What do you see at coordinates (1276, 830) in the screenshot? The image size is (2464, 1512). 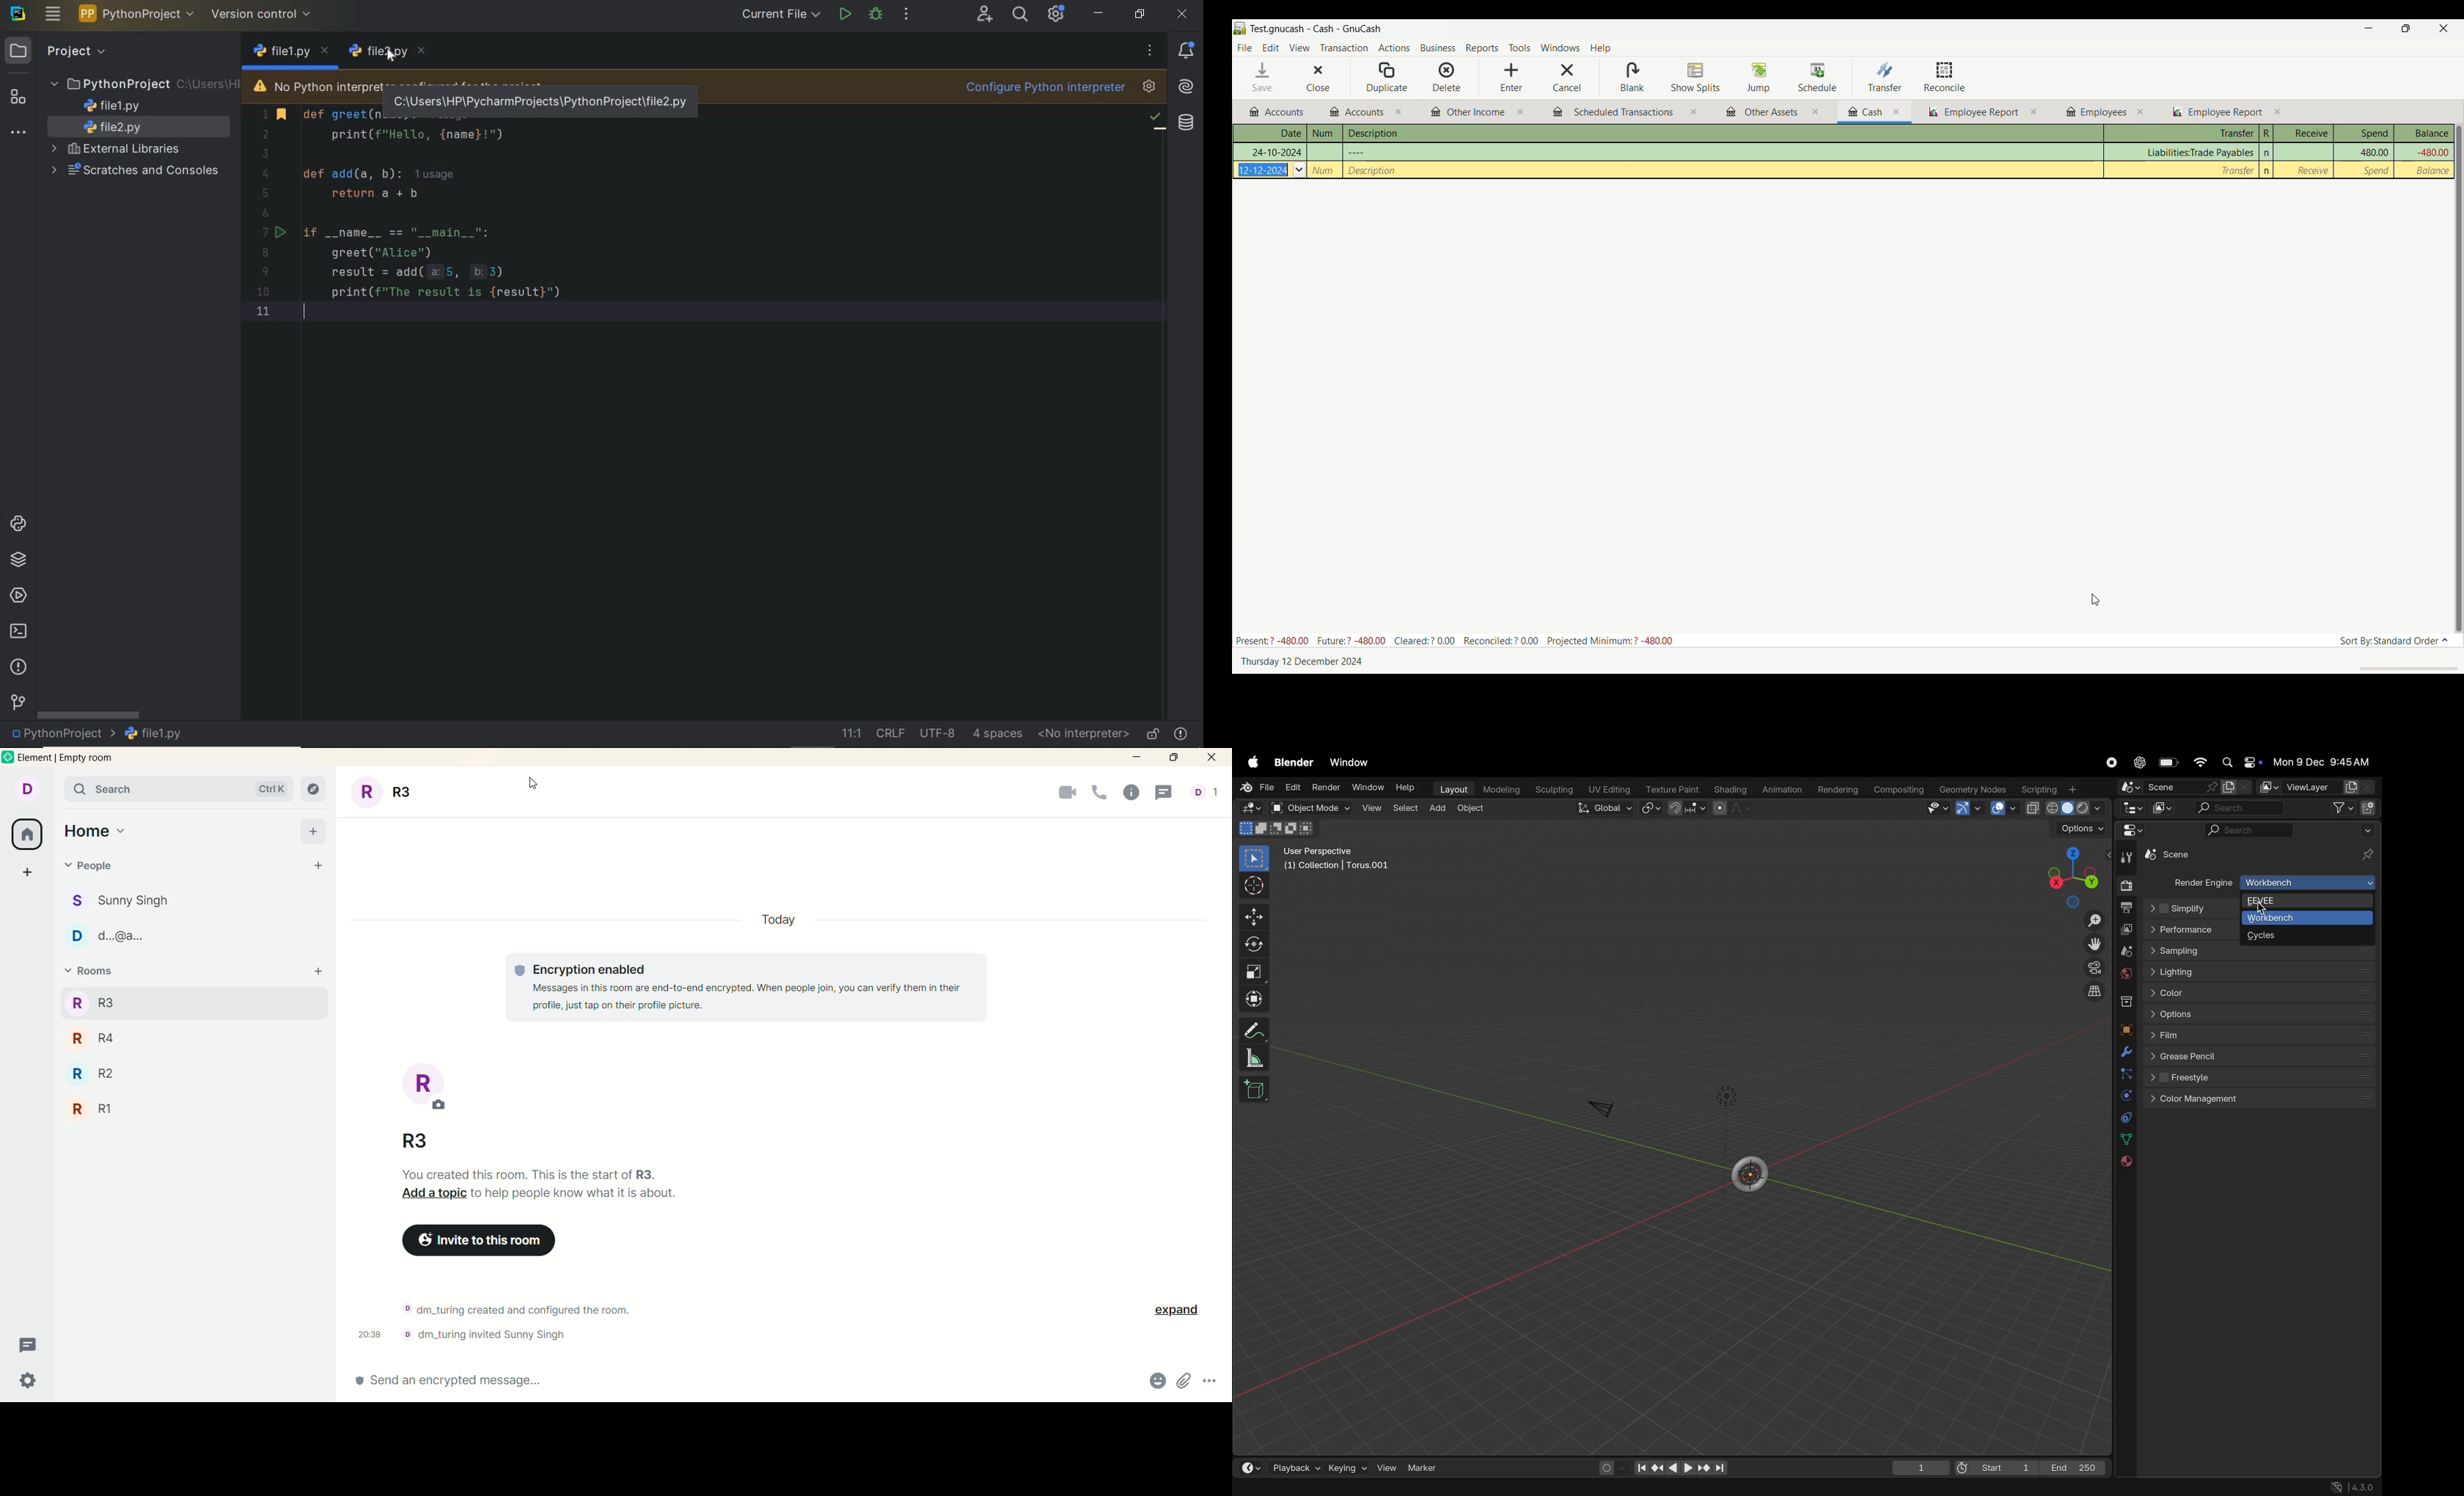 I see `mode` at bounding box center [1276, 830].